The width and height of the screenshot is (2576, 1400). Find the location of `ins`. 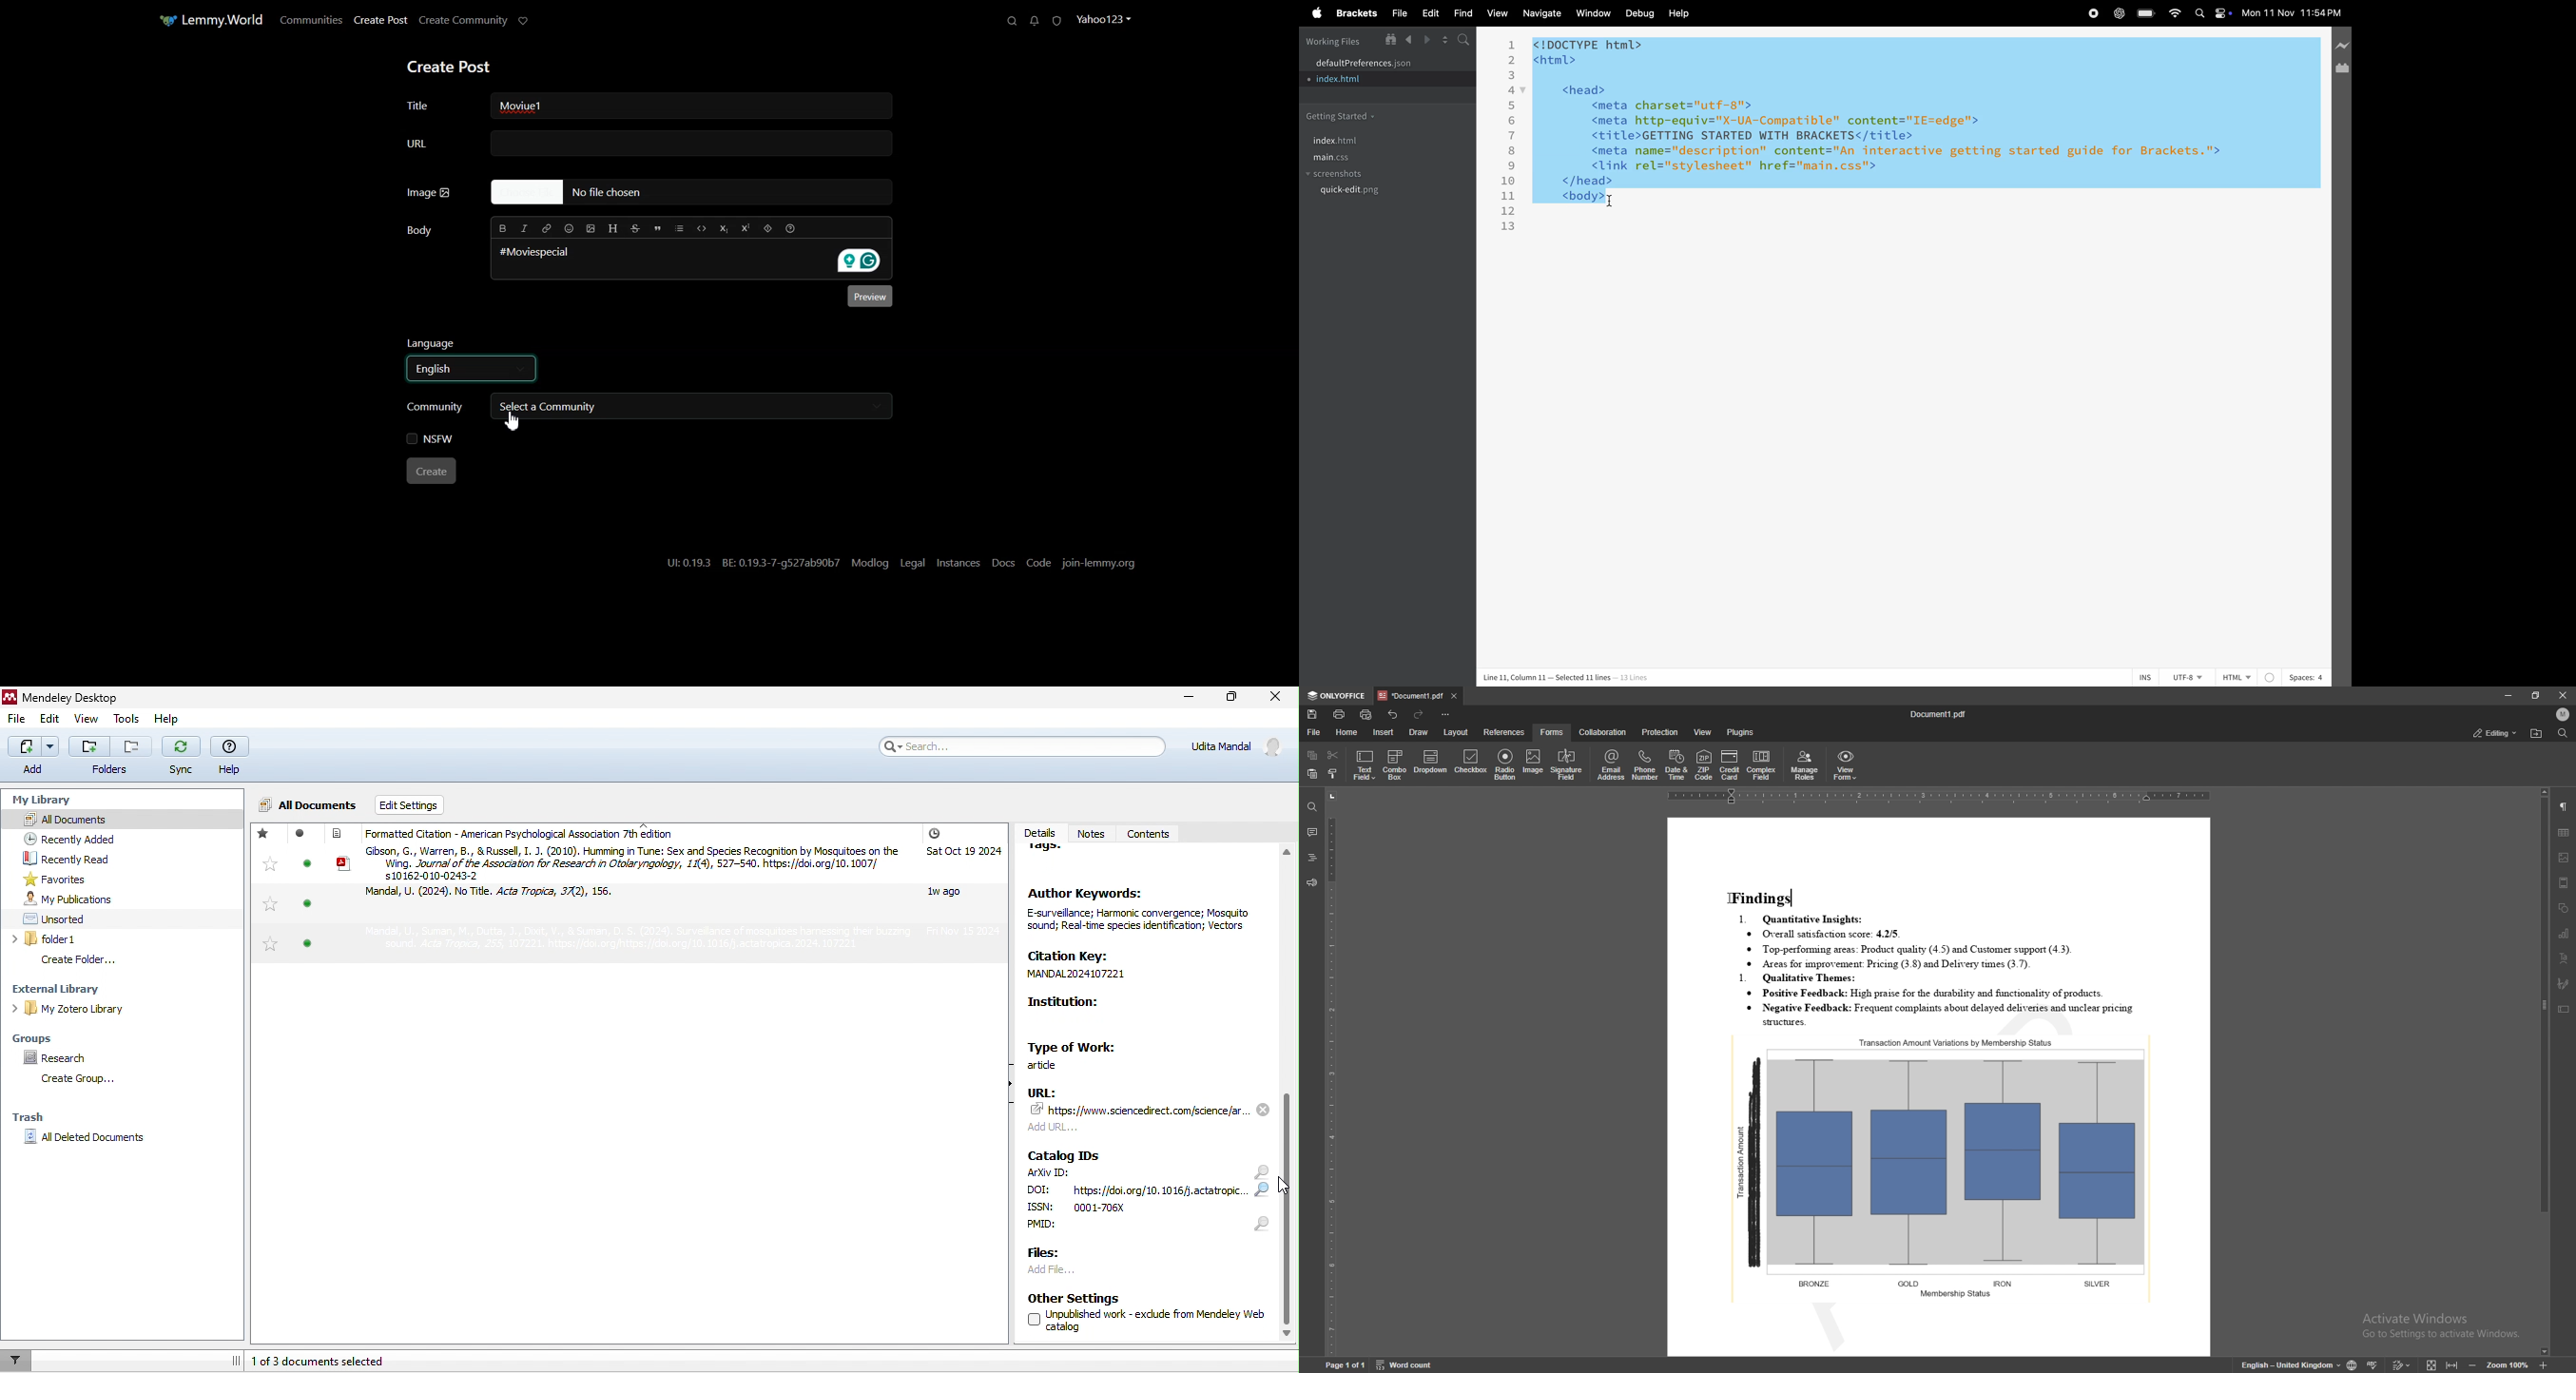

ins is located at coordinates (2145, 677).